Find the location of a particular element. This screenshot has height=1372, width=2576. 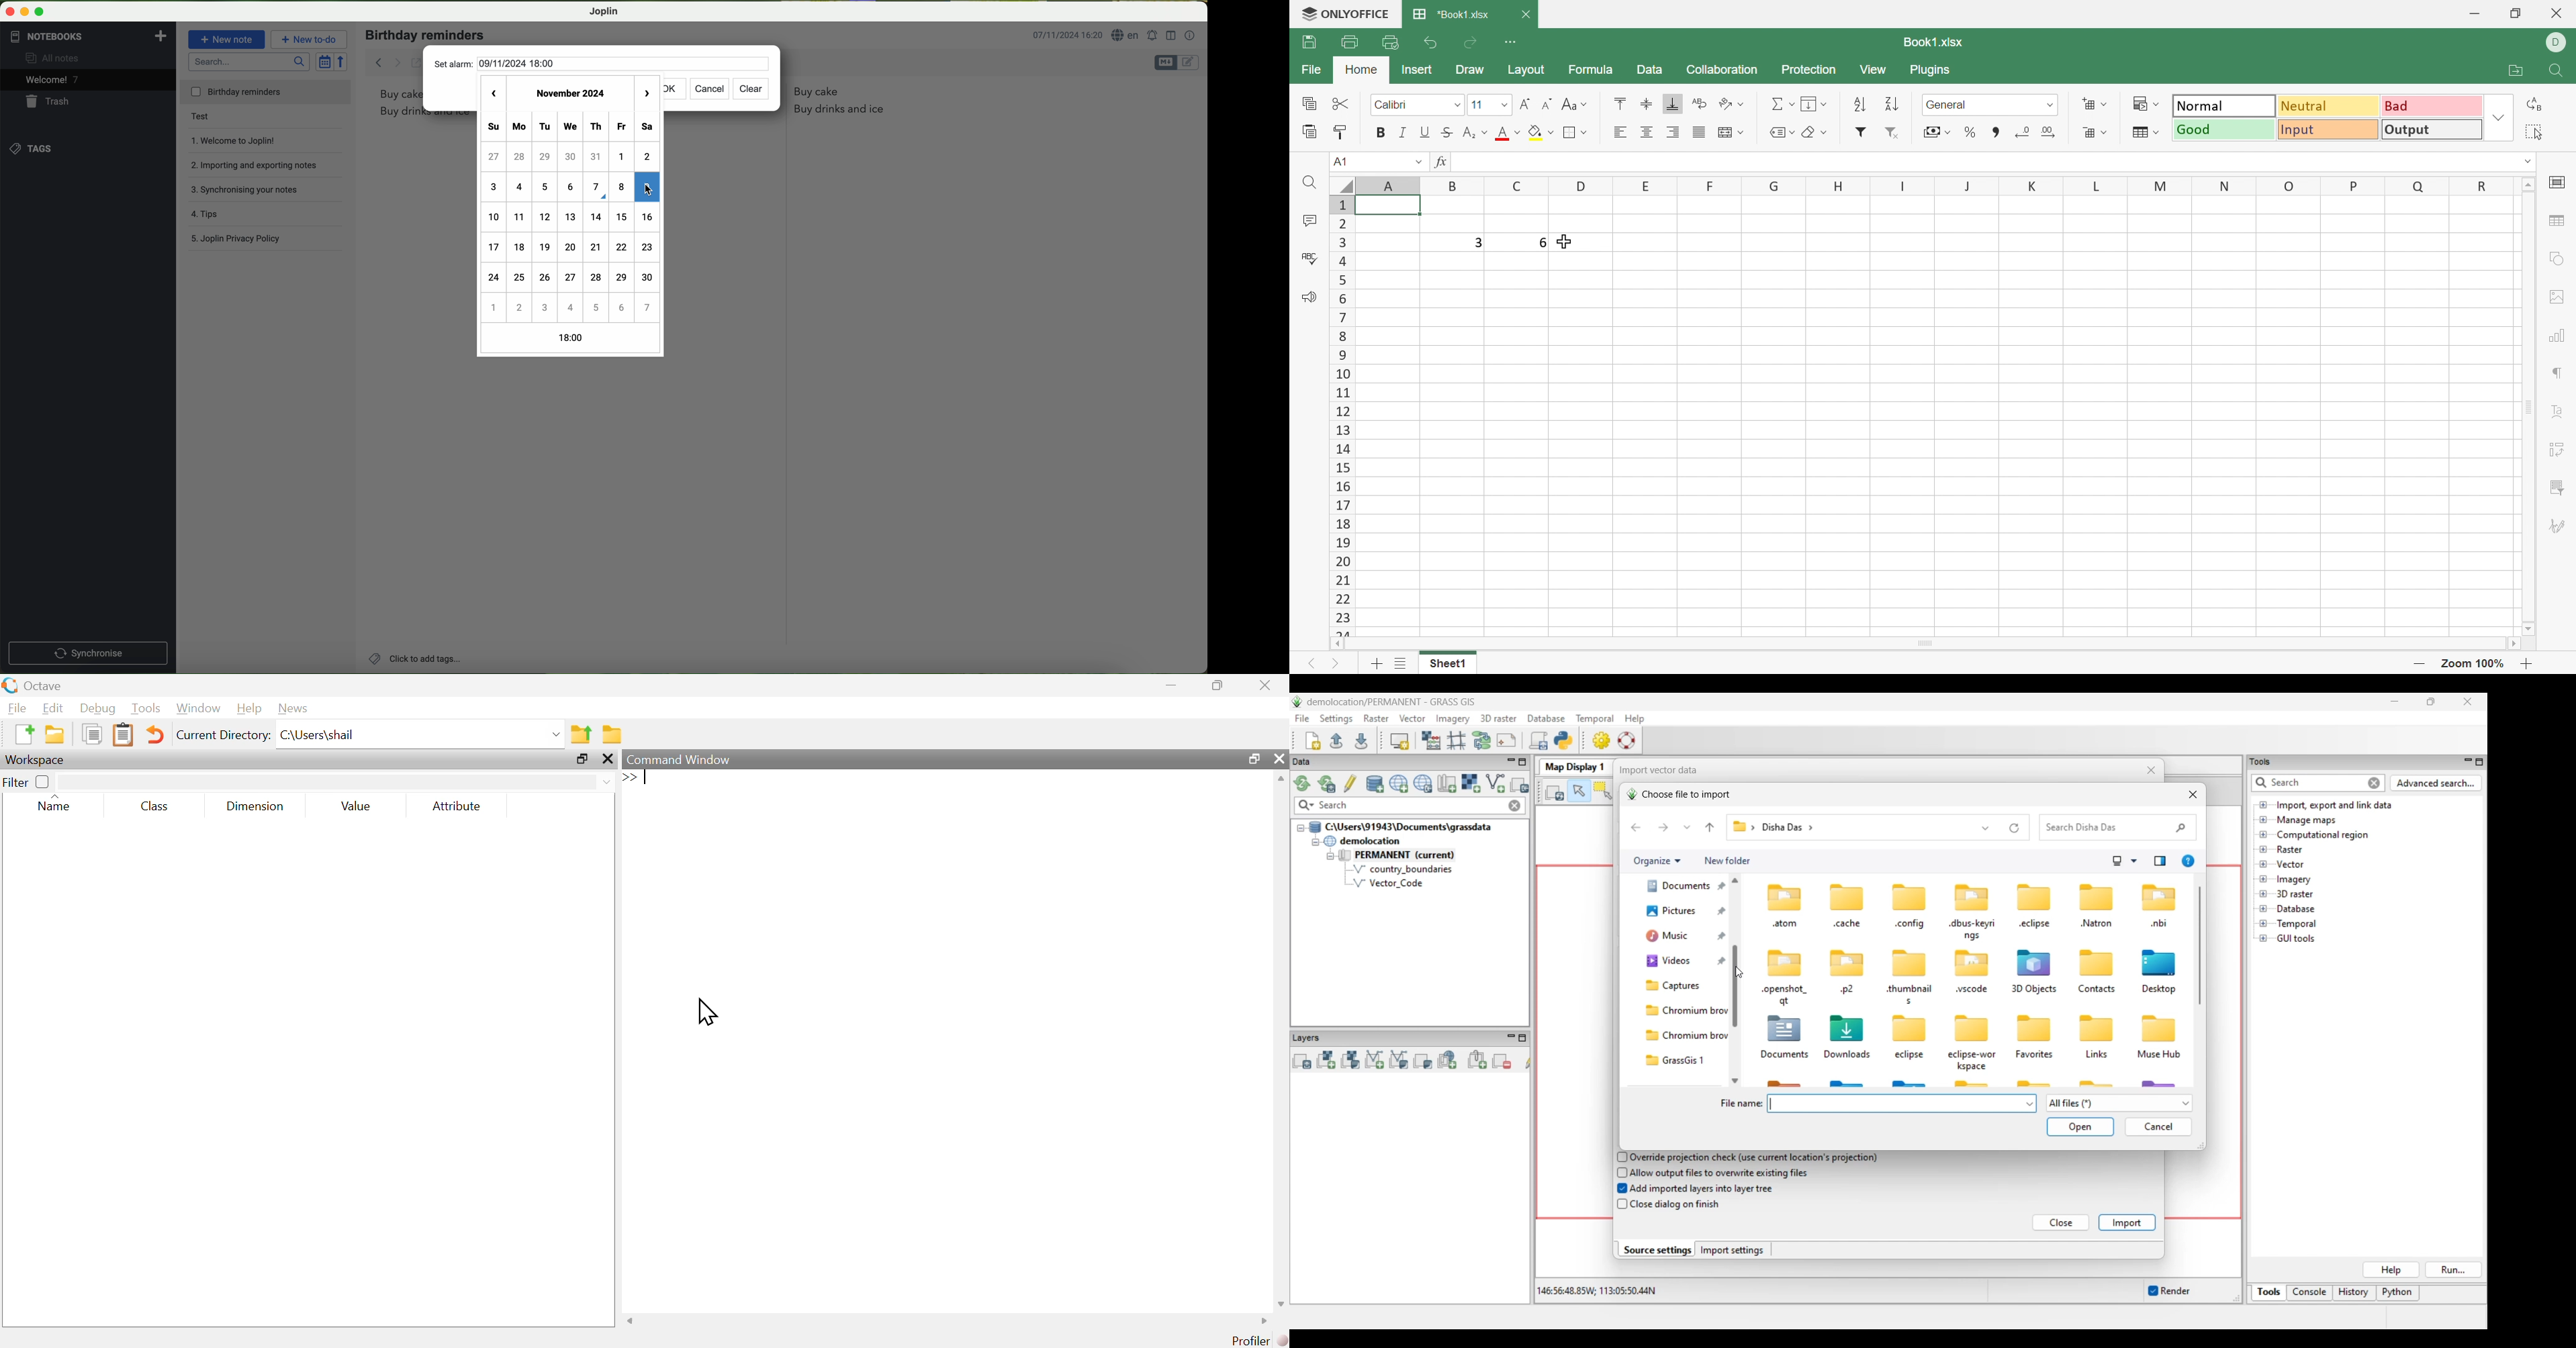

Decrement font size is located at coordinates (1549, 103).